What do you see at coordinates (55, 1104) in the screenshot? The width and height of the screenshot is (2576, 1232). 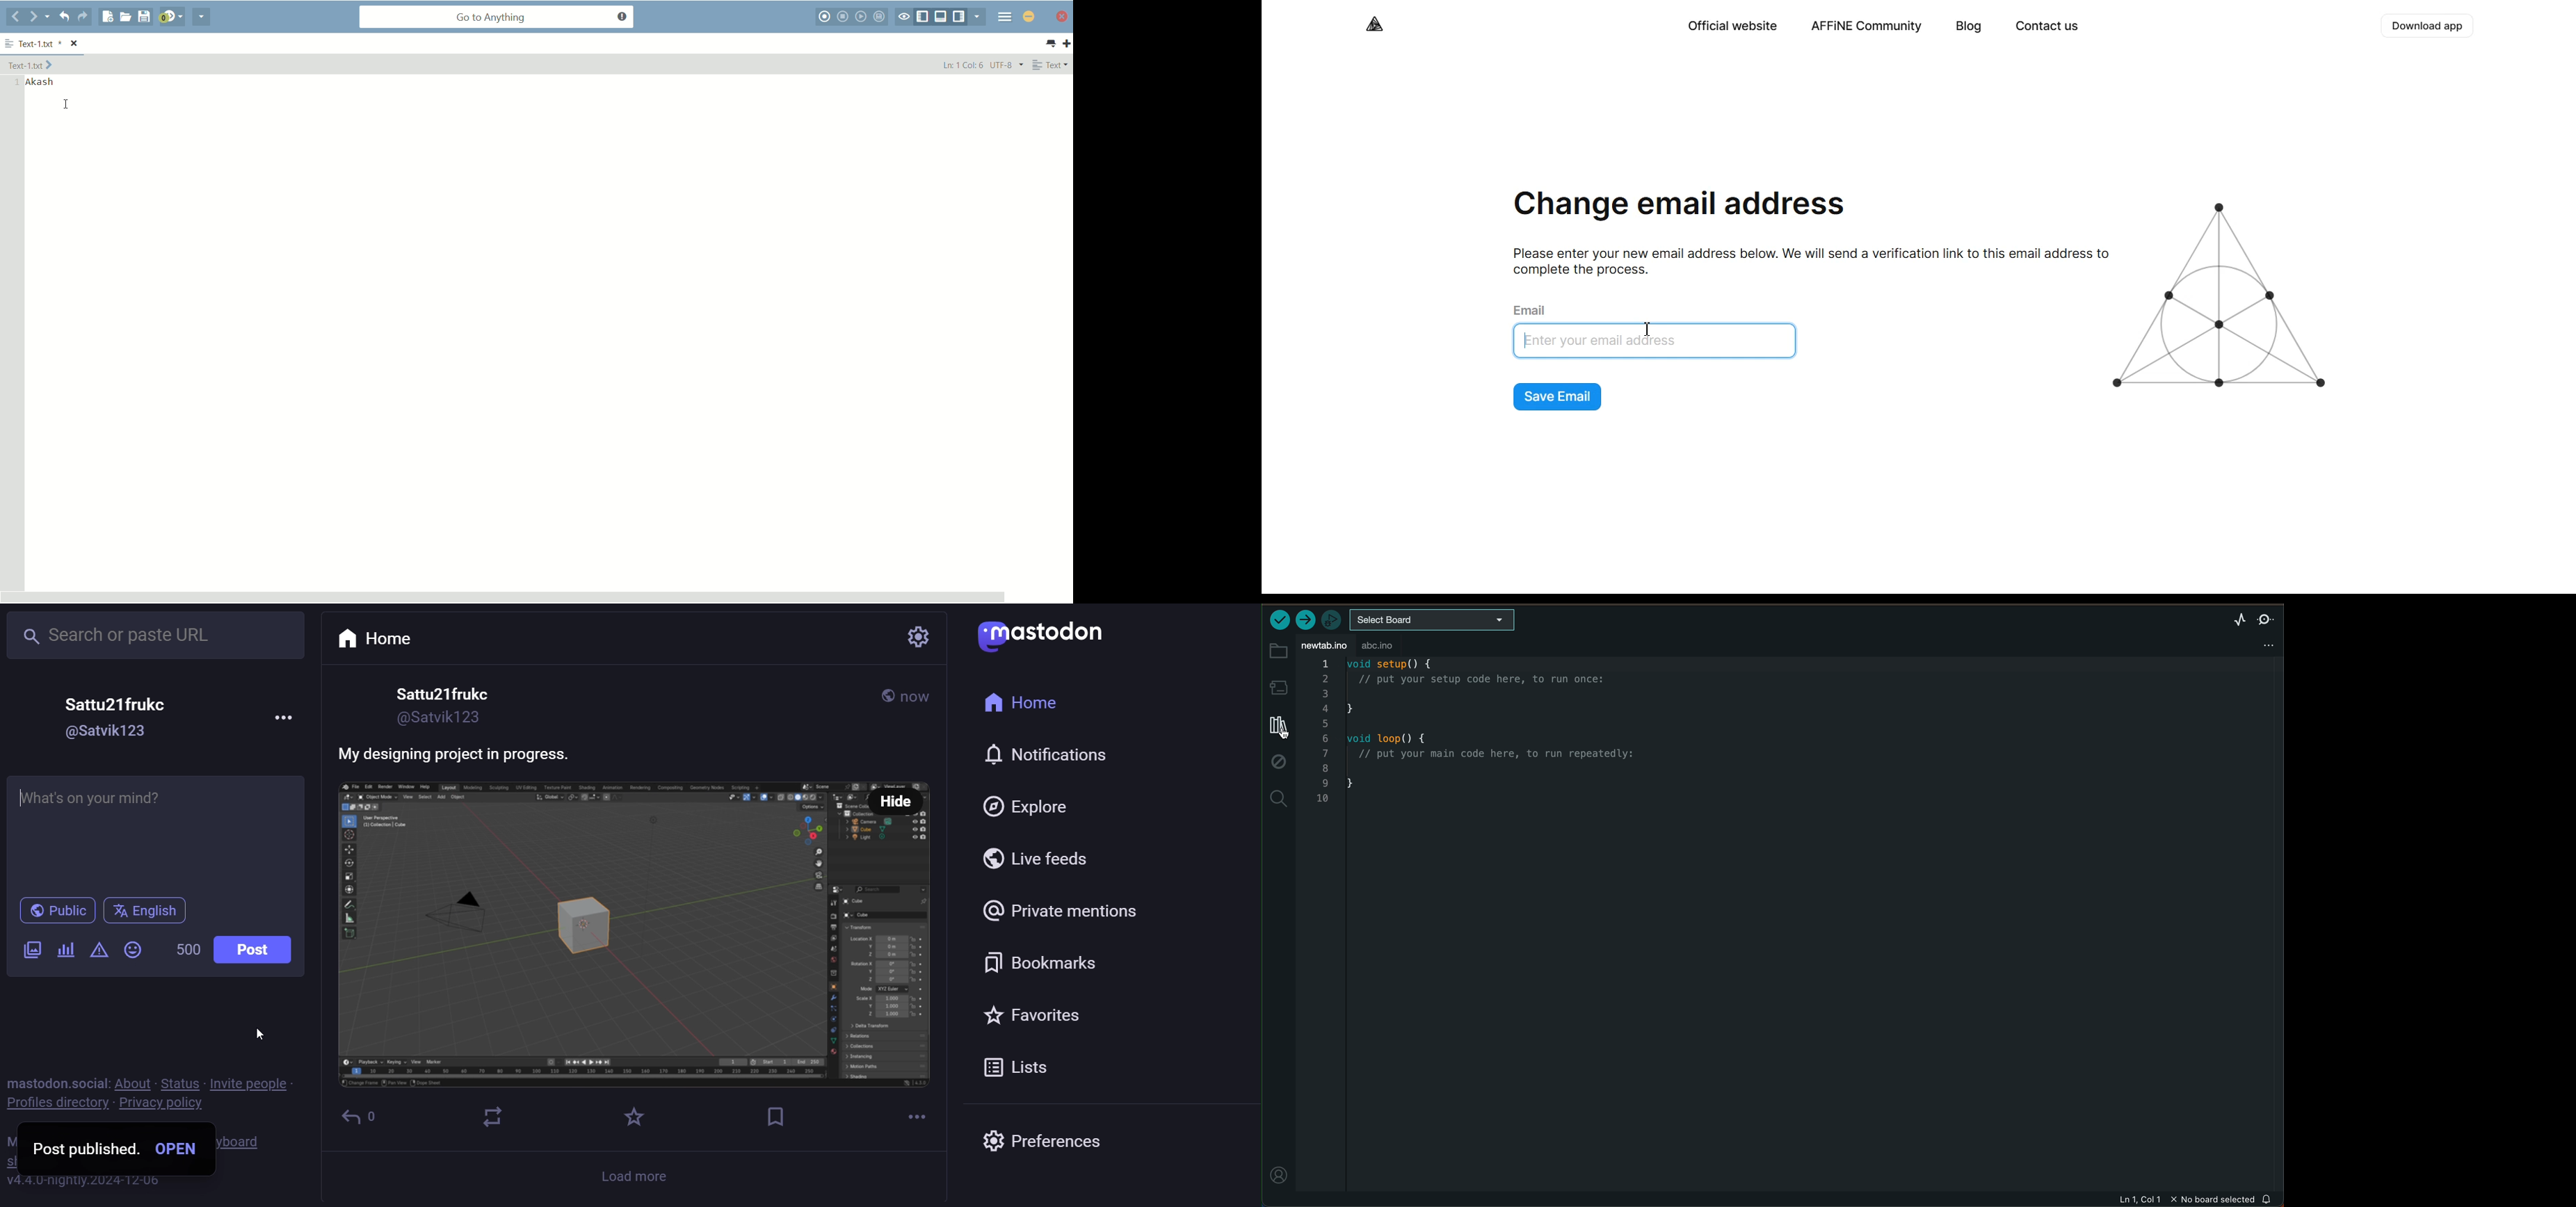 I see `profile` at bounding box center [55, 1104].